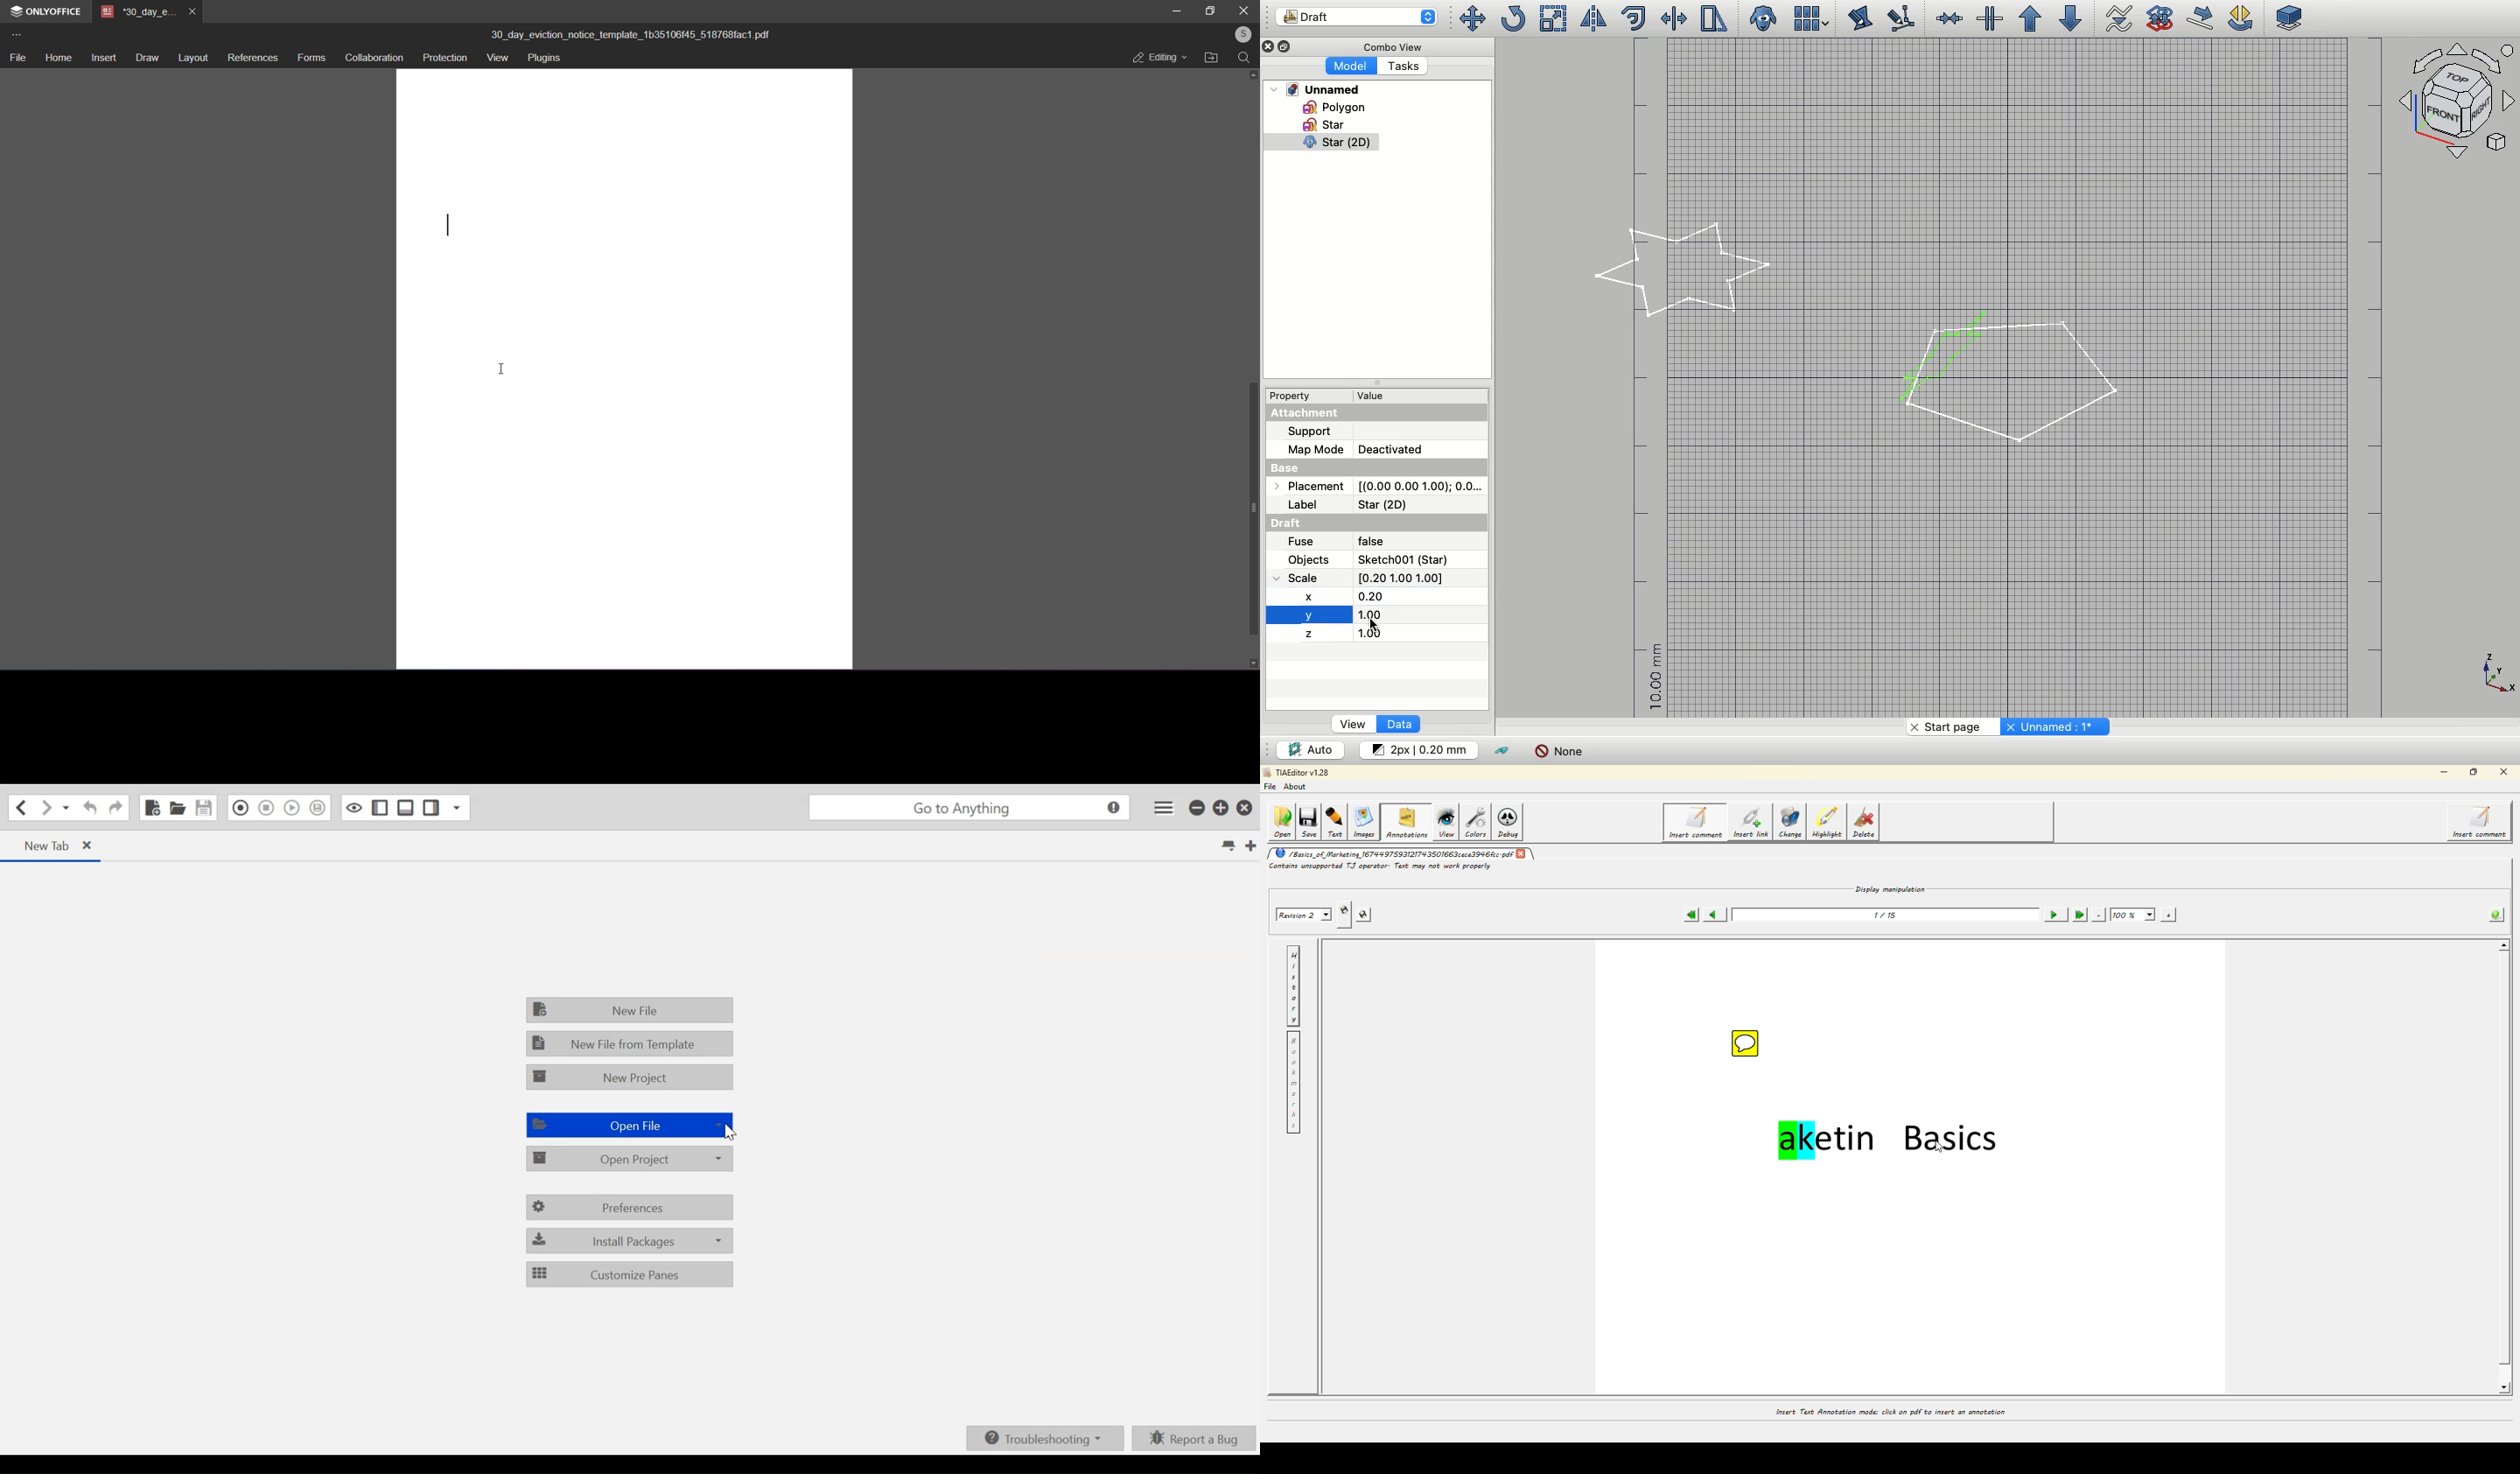 The image size is (2520, 1484). I want to click on Support, so click(1310, 432).